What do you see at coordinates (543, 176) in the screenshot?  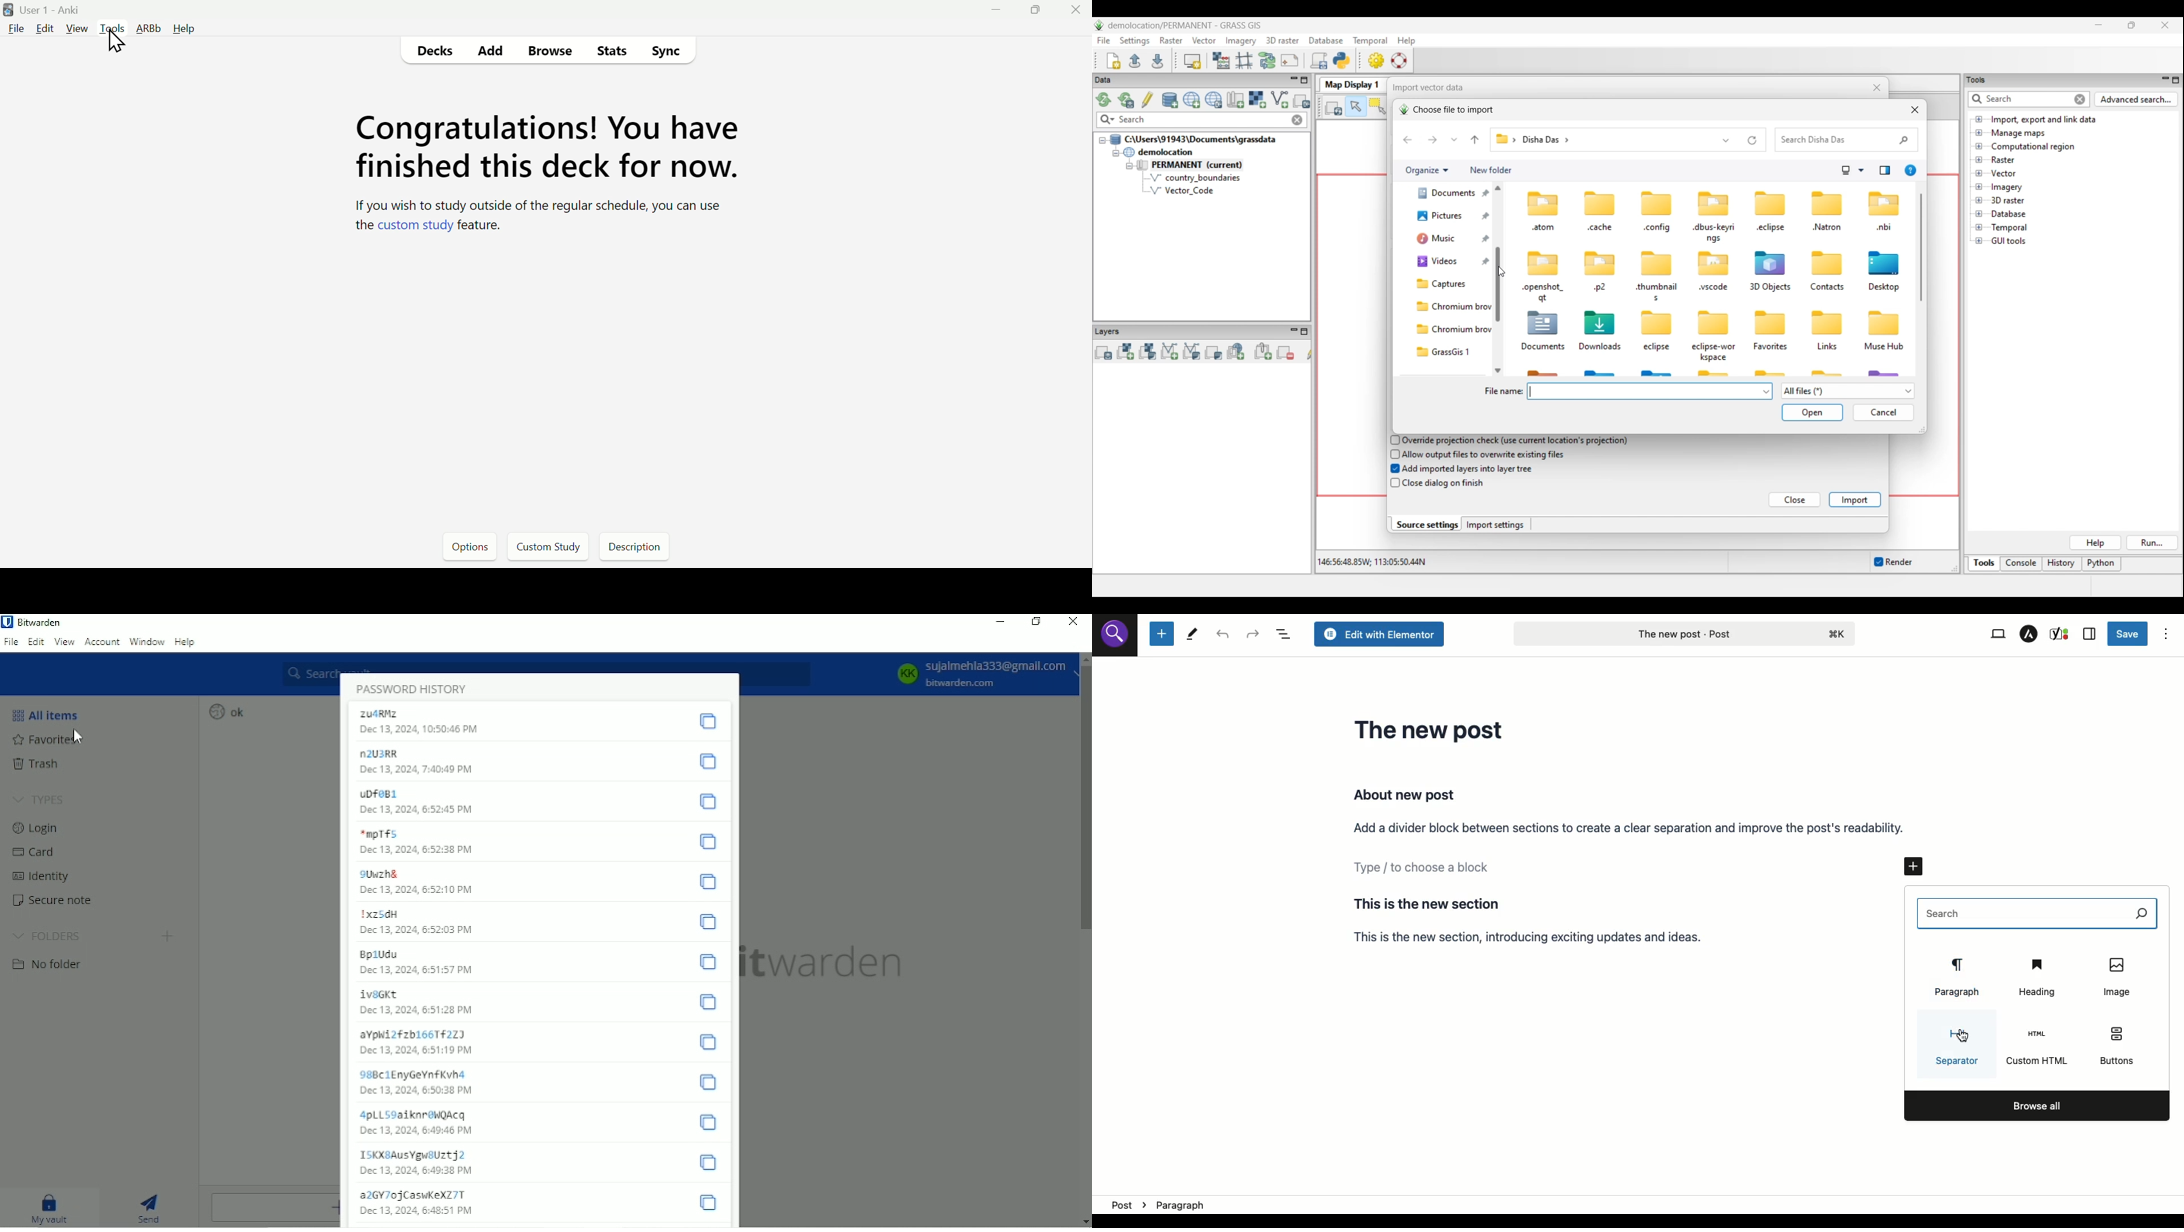 I see `Deck Status` at bounding box center [543, 176].